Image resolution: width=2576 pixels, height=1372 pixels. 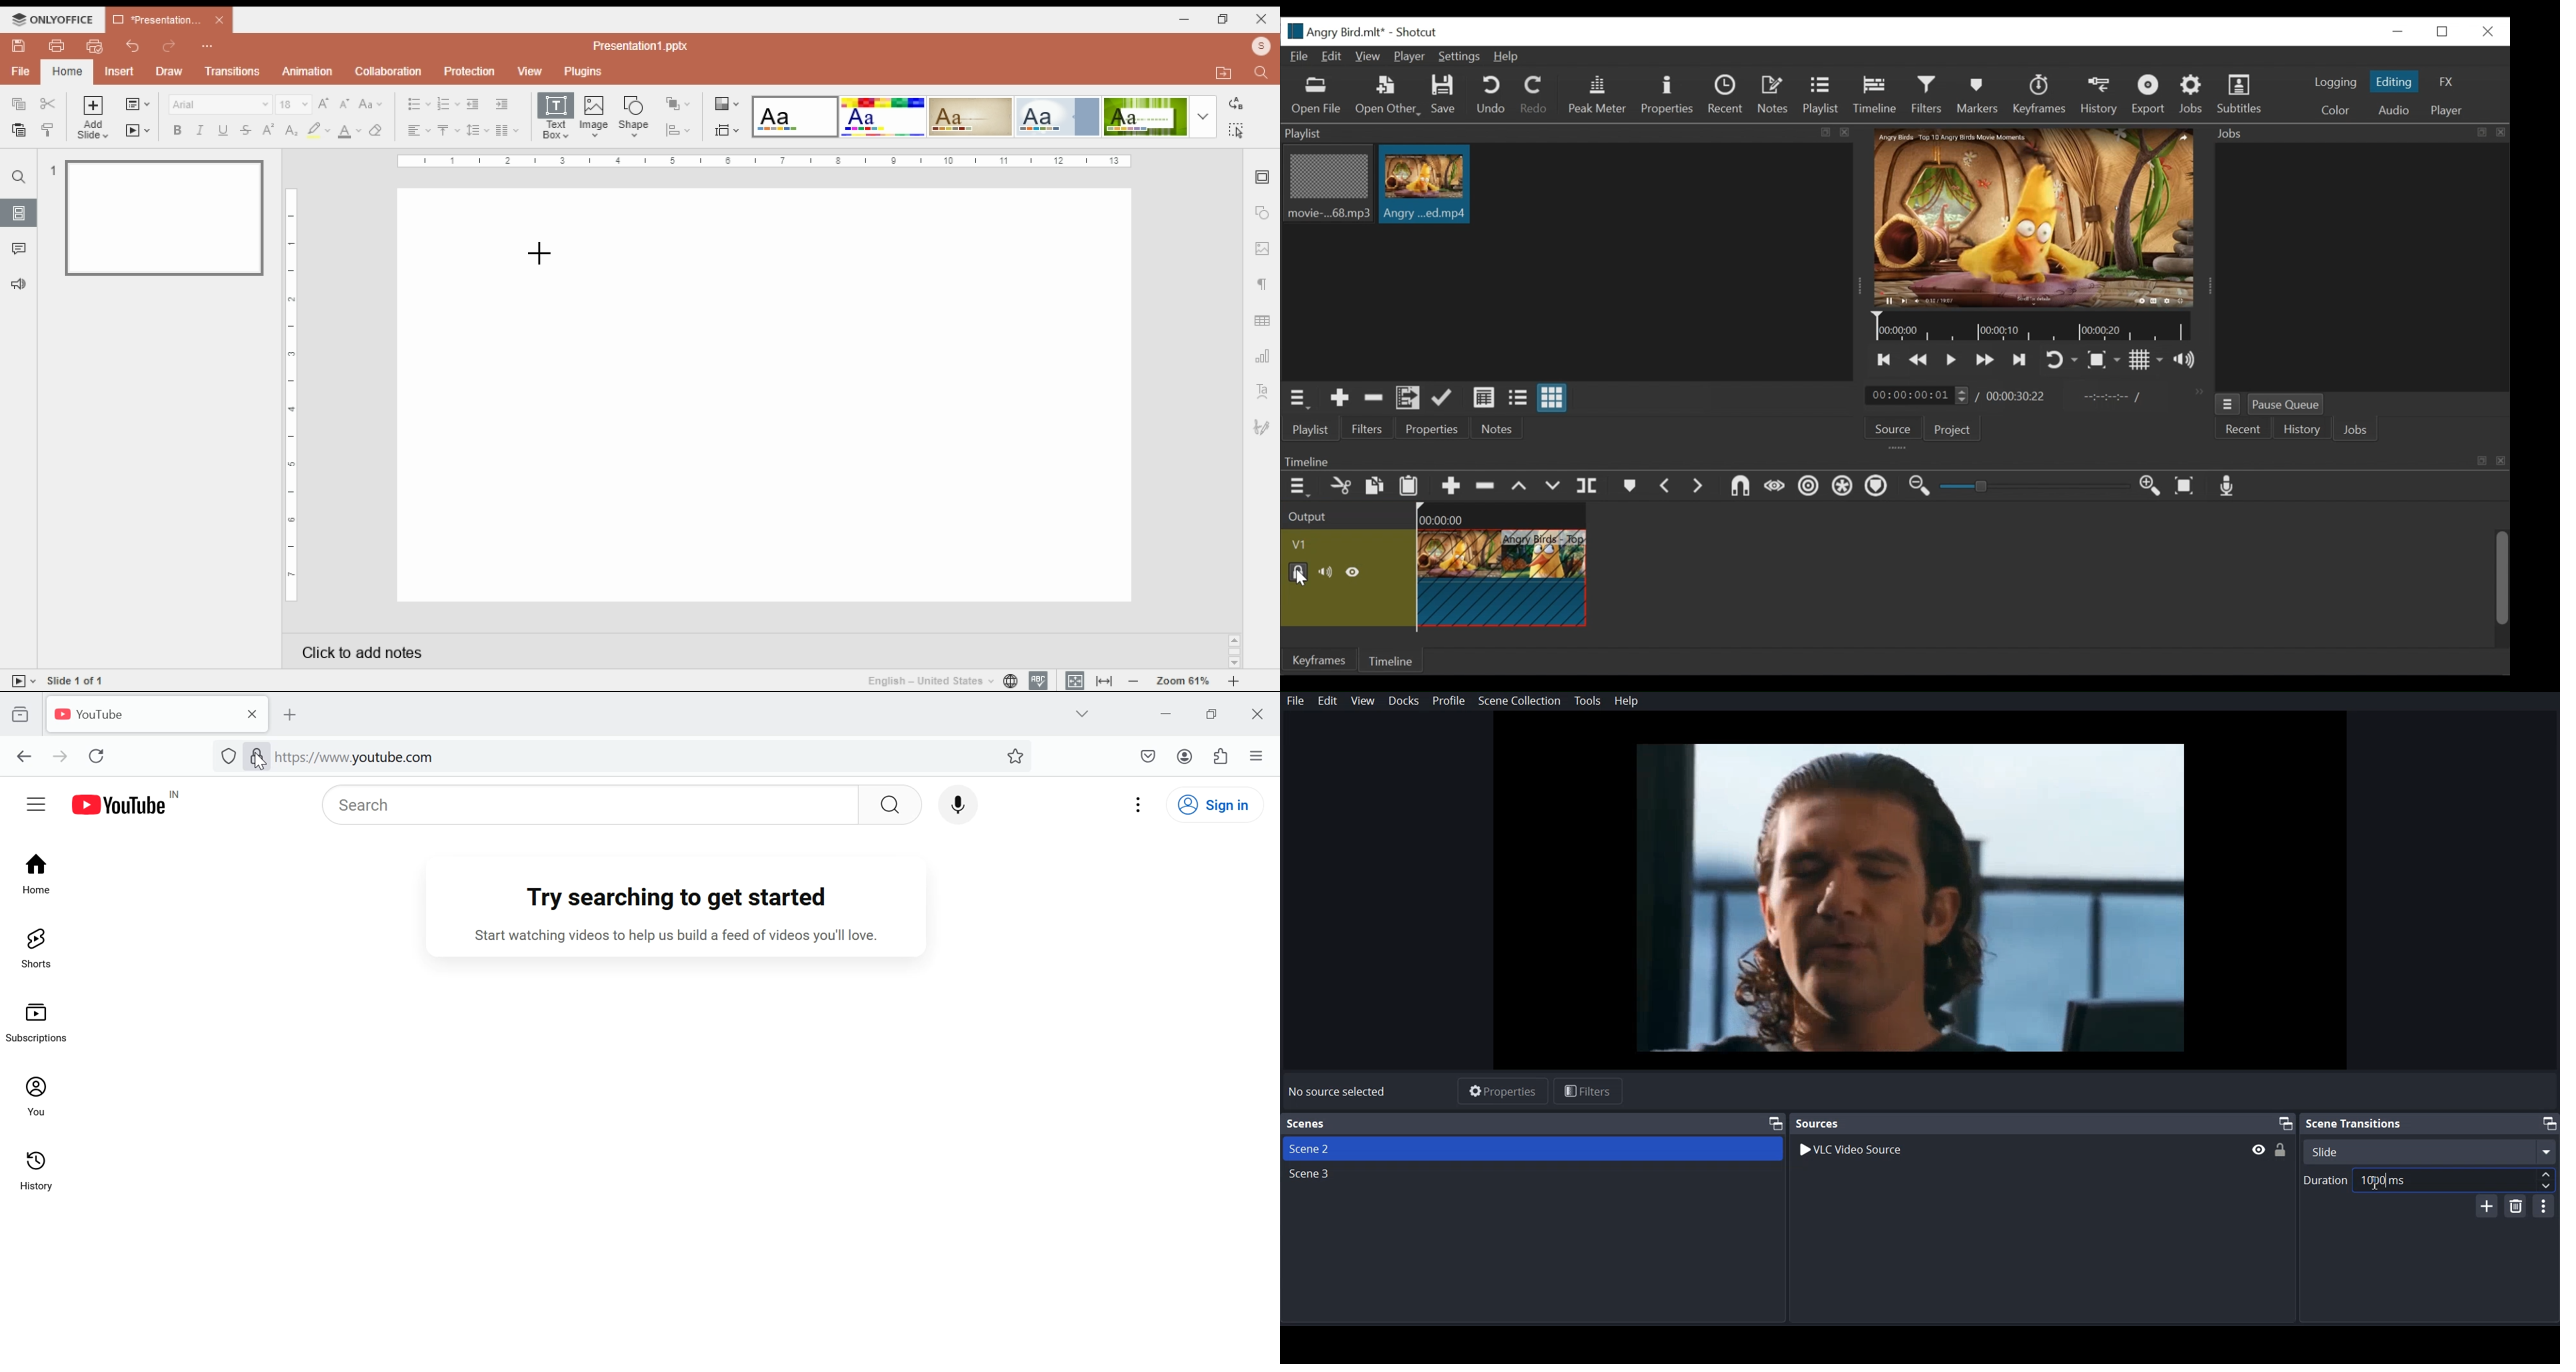 I want to click on Edit, so click(x=1327, y=701).